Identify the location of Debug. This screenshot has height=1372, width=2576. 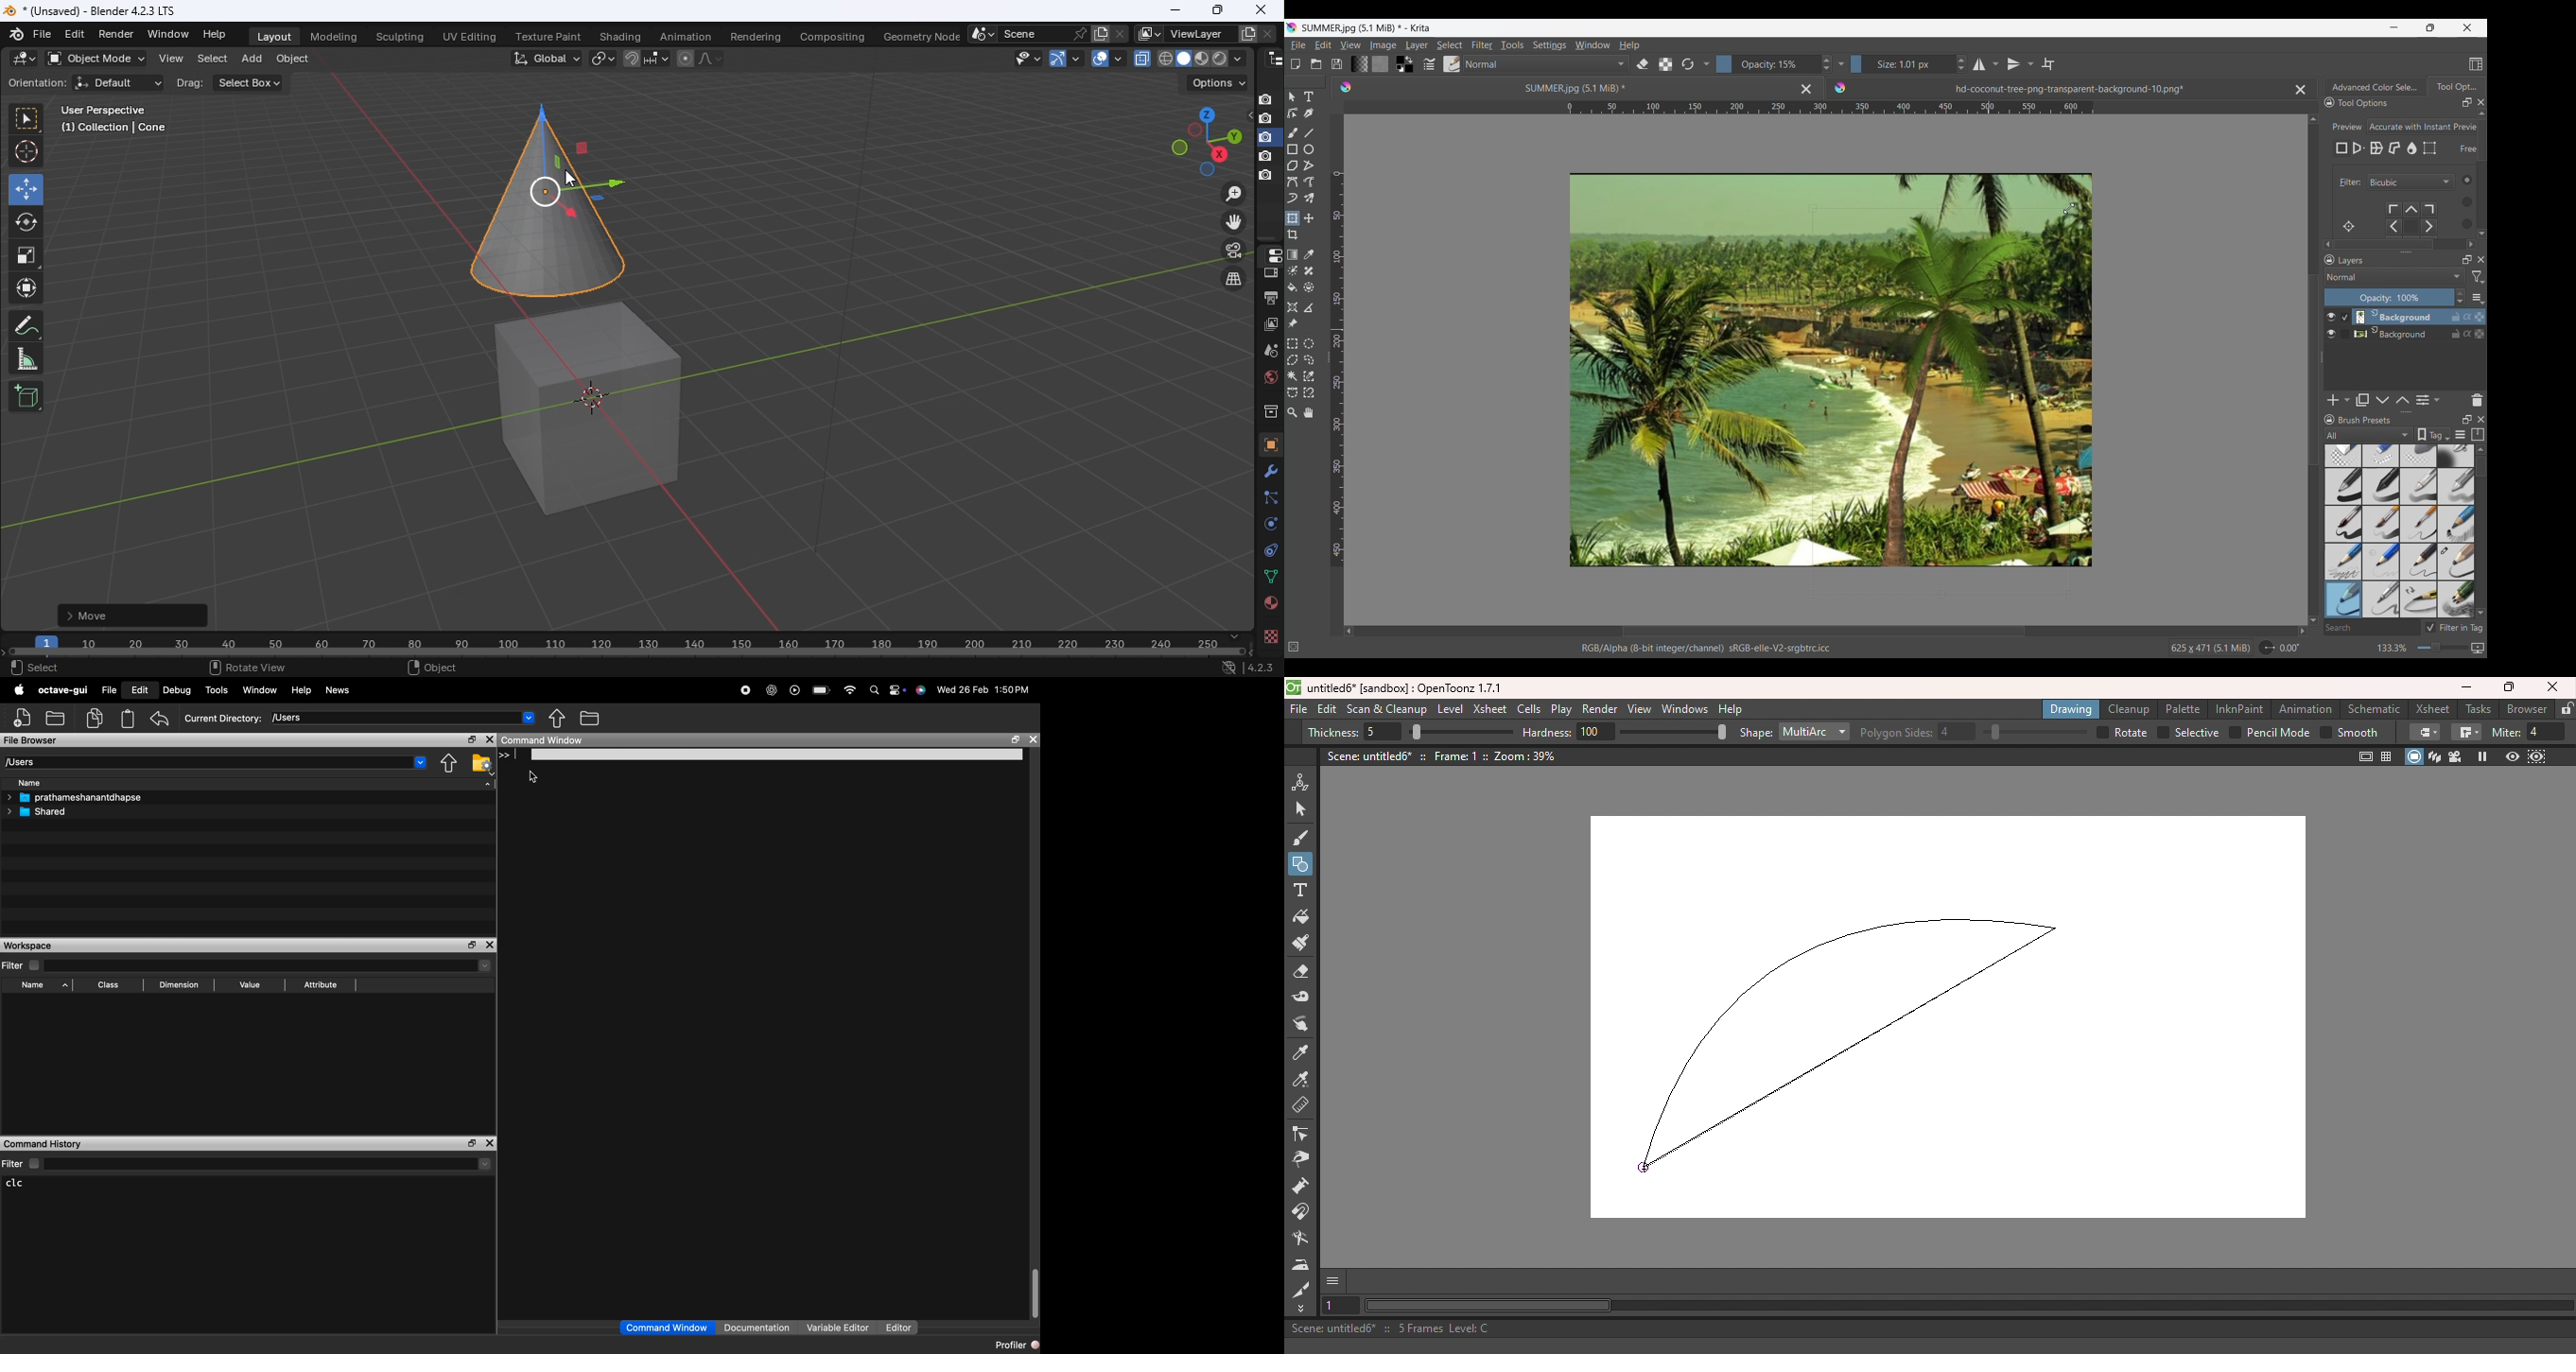
(178, 690).